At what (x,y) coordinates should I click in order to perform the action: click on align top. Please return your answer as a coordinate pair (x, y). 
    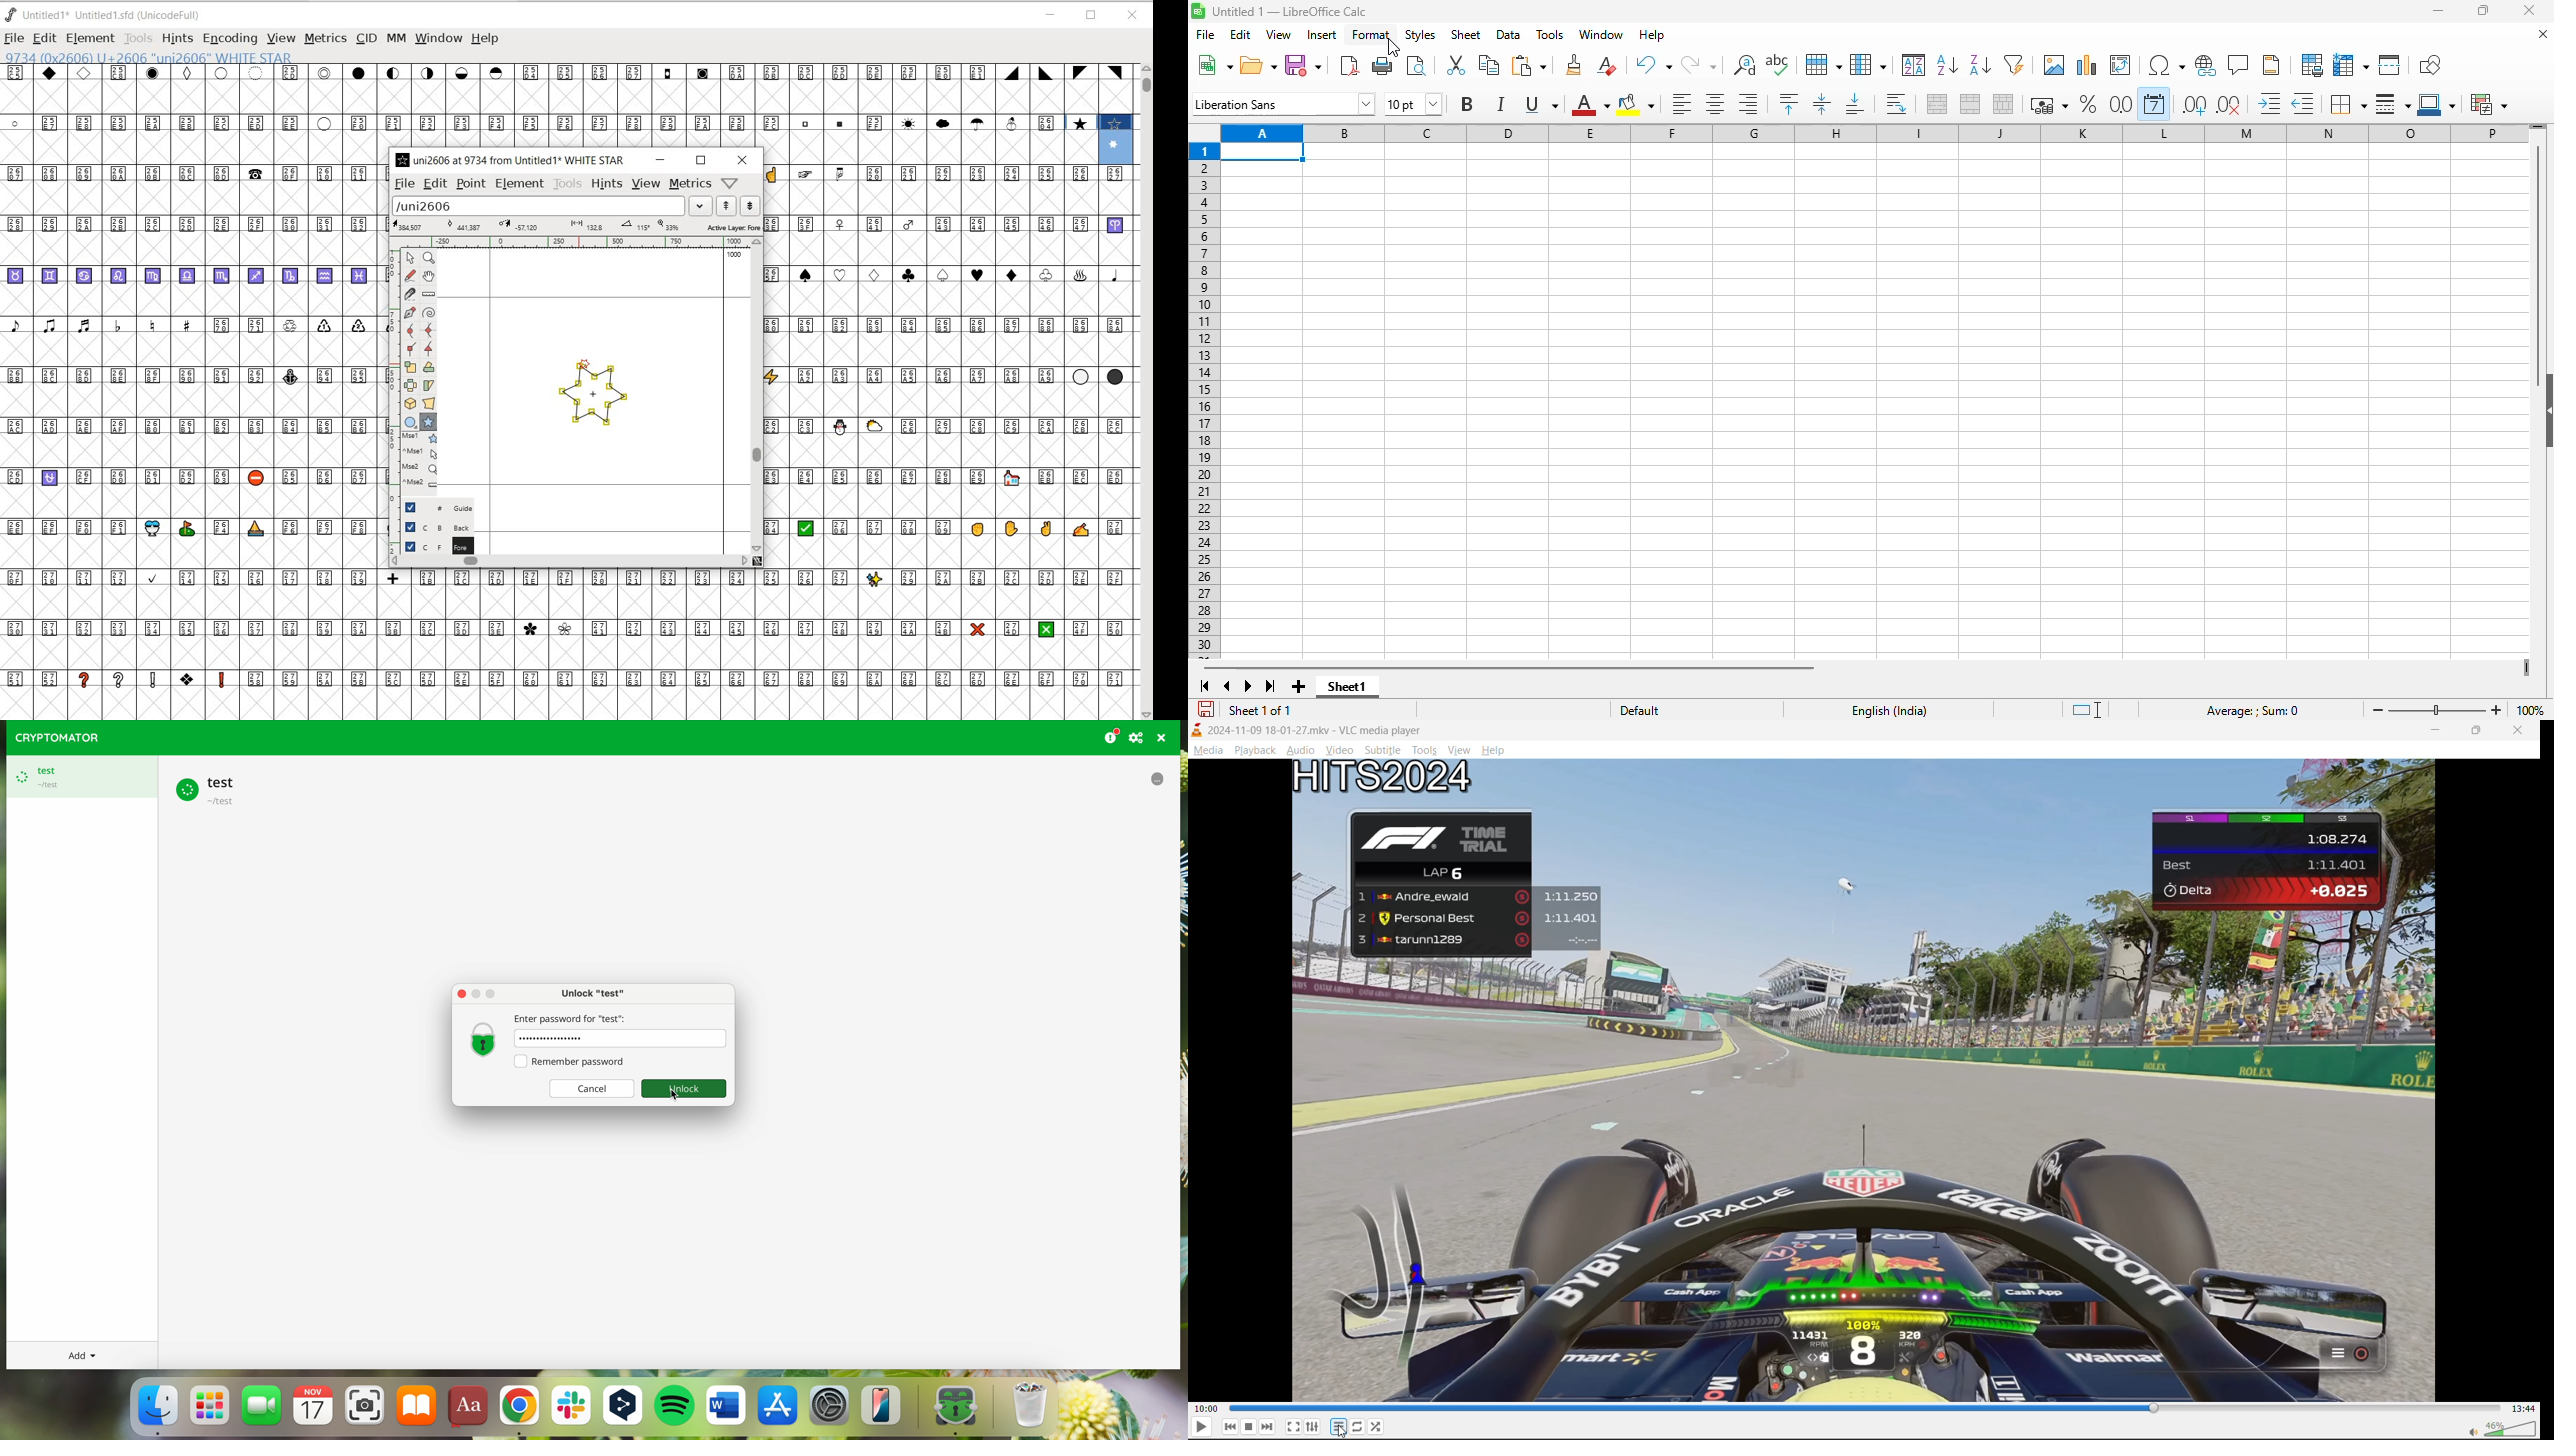
    Looking at the image, I should click on (1788, 104).